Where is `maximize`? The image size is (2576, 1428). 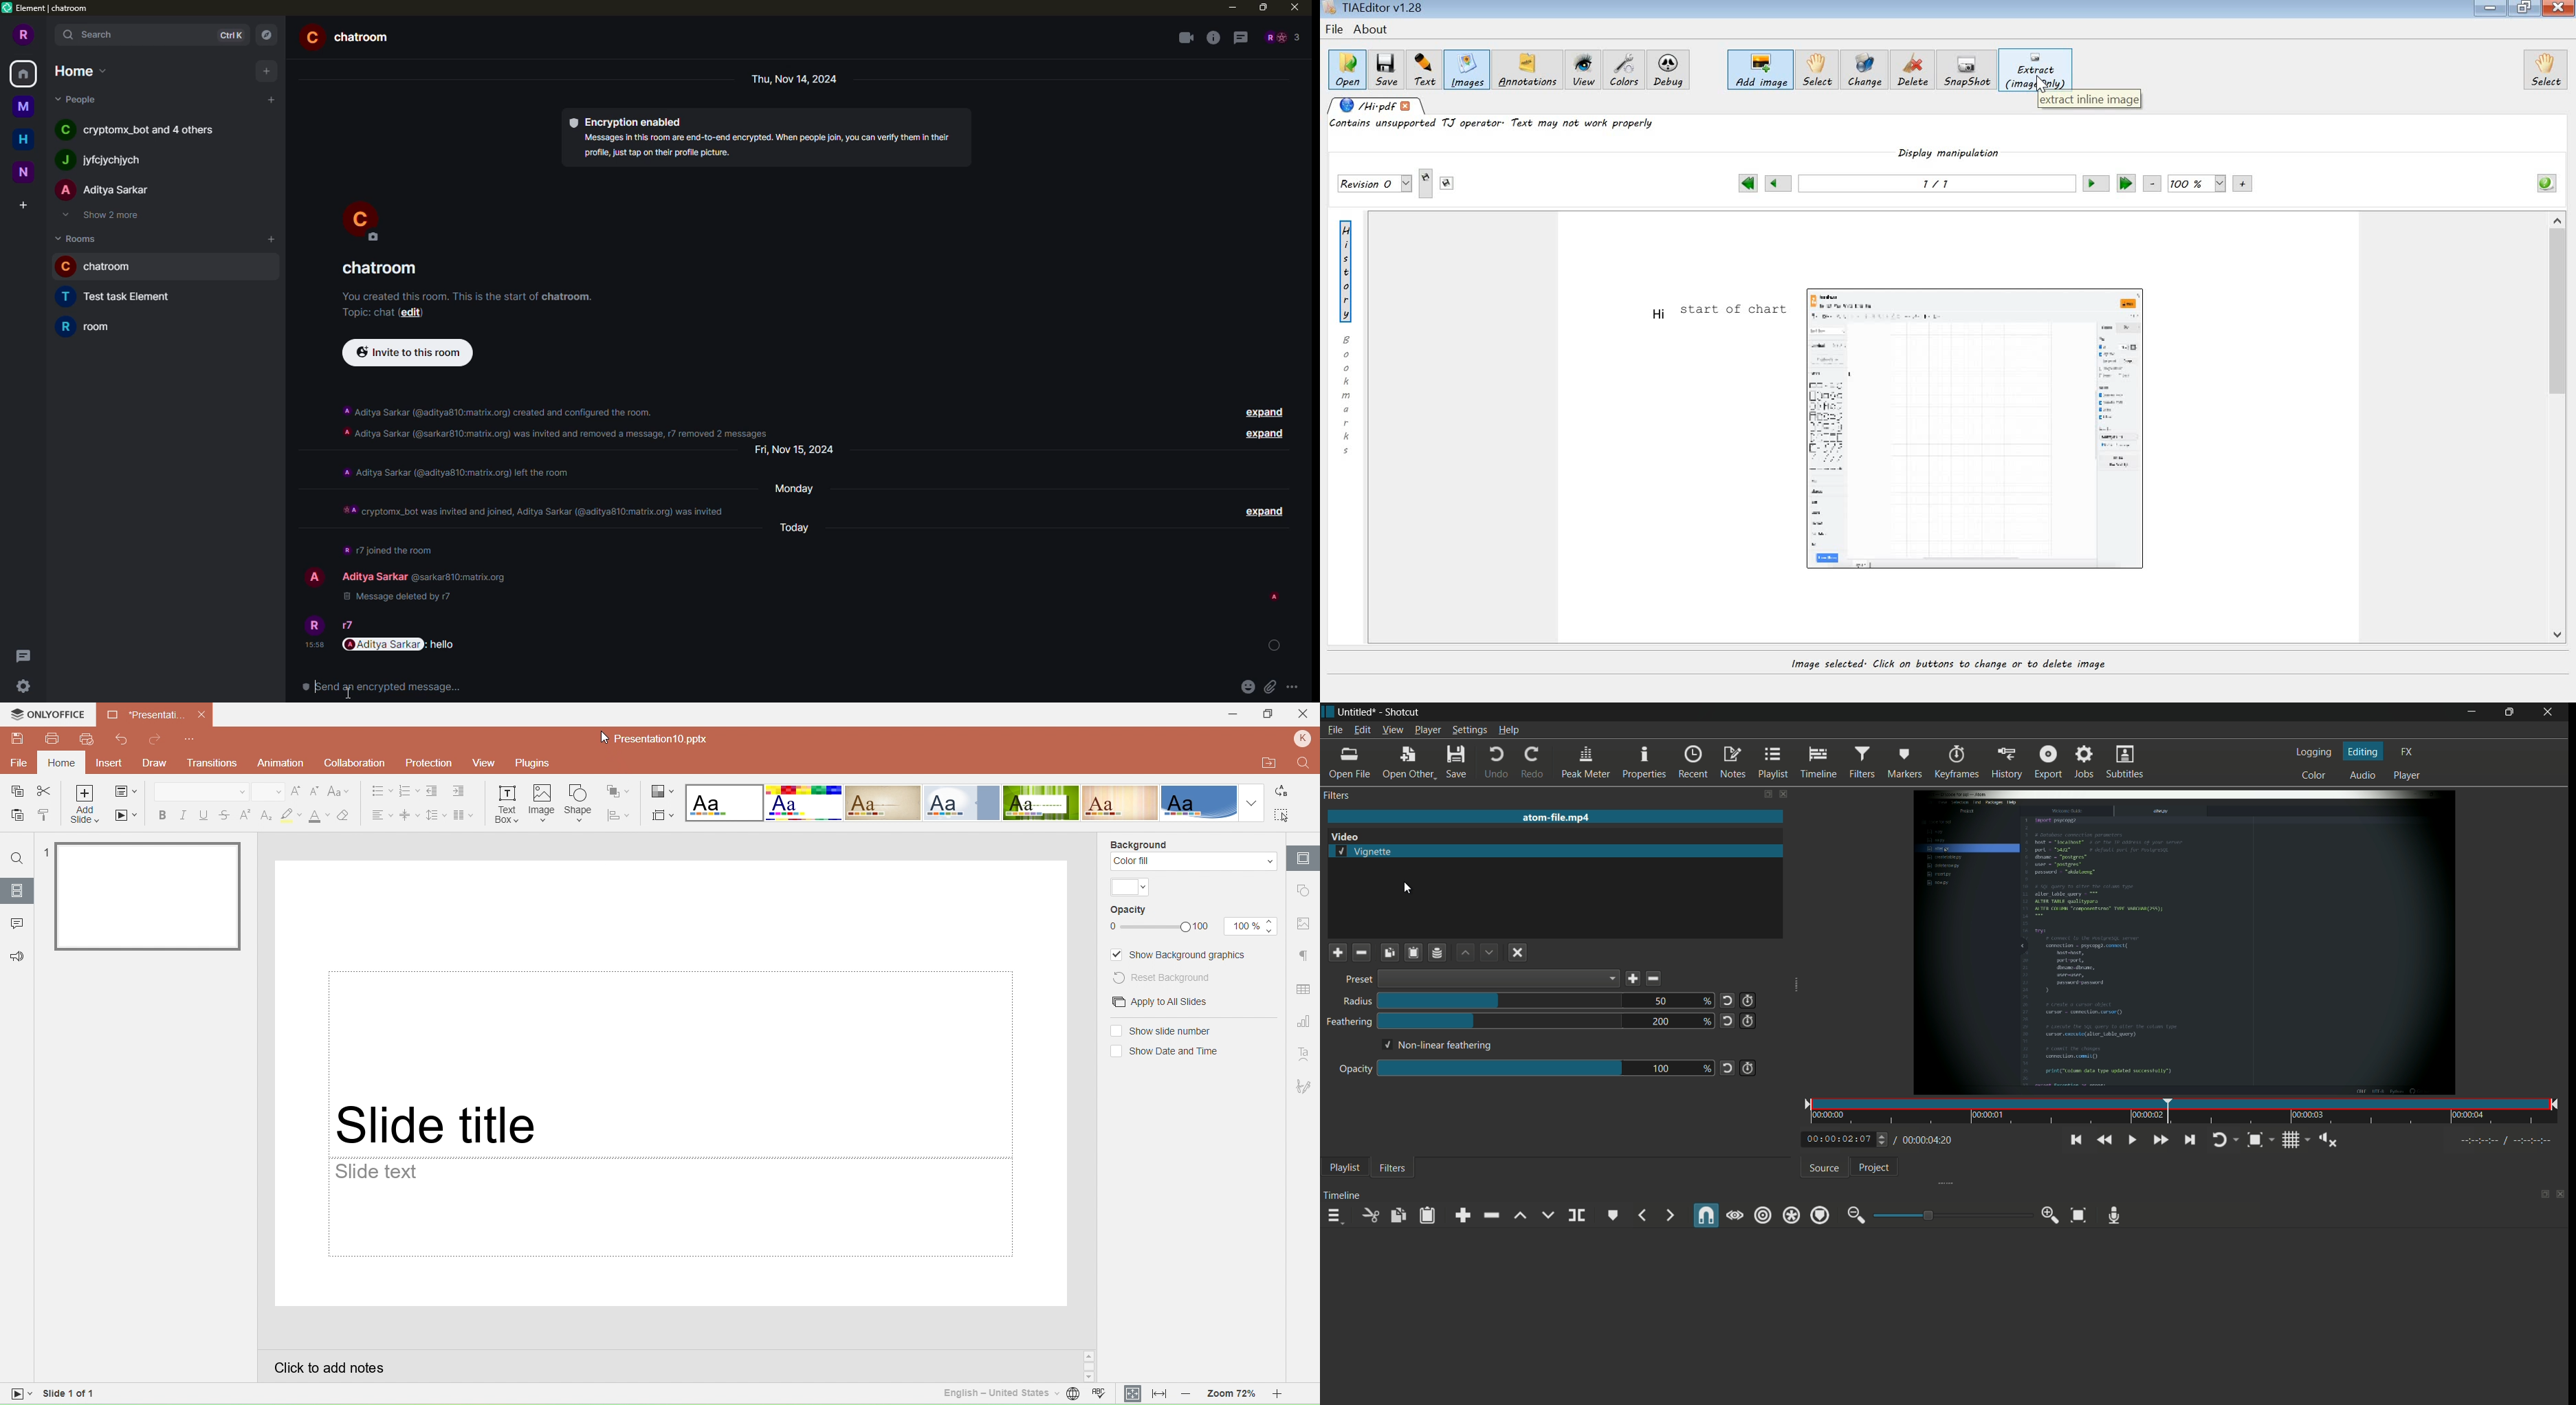
maximize is located at coordinates (2512, 712).